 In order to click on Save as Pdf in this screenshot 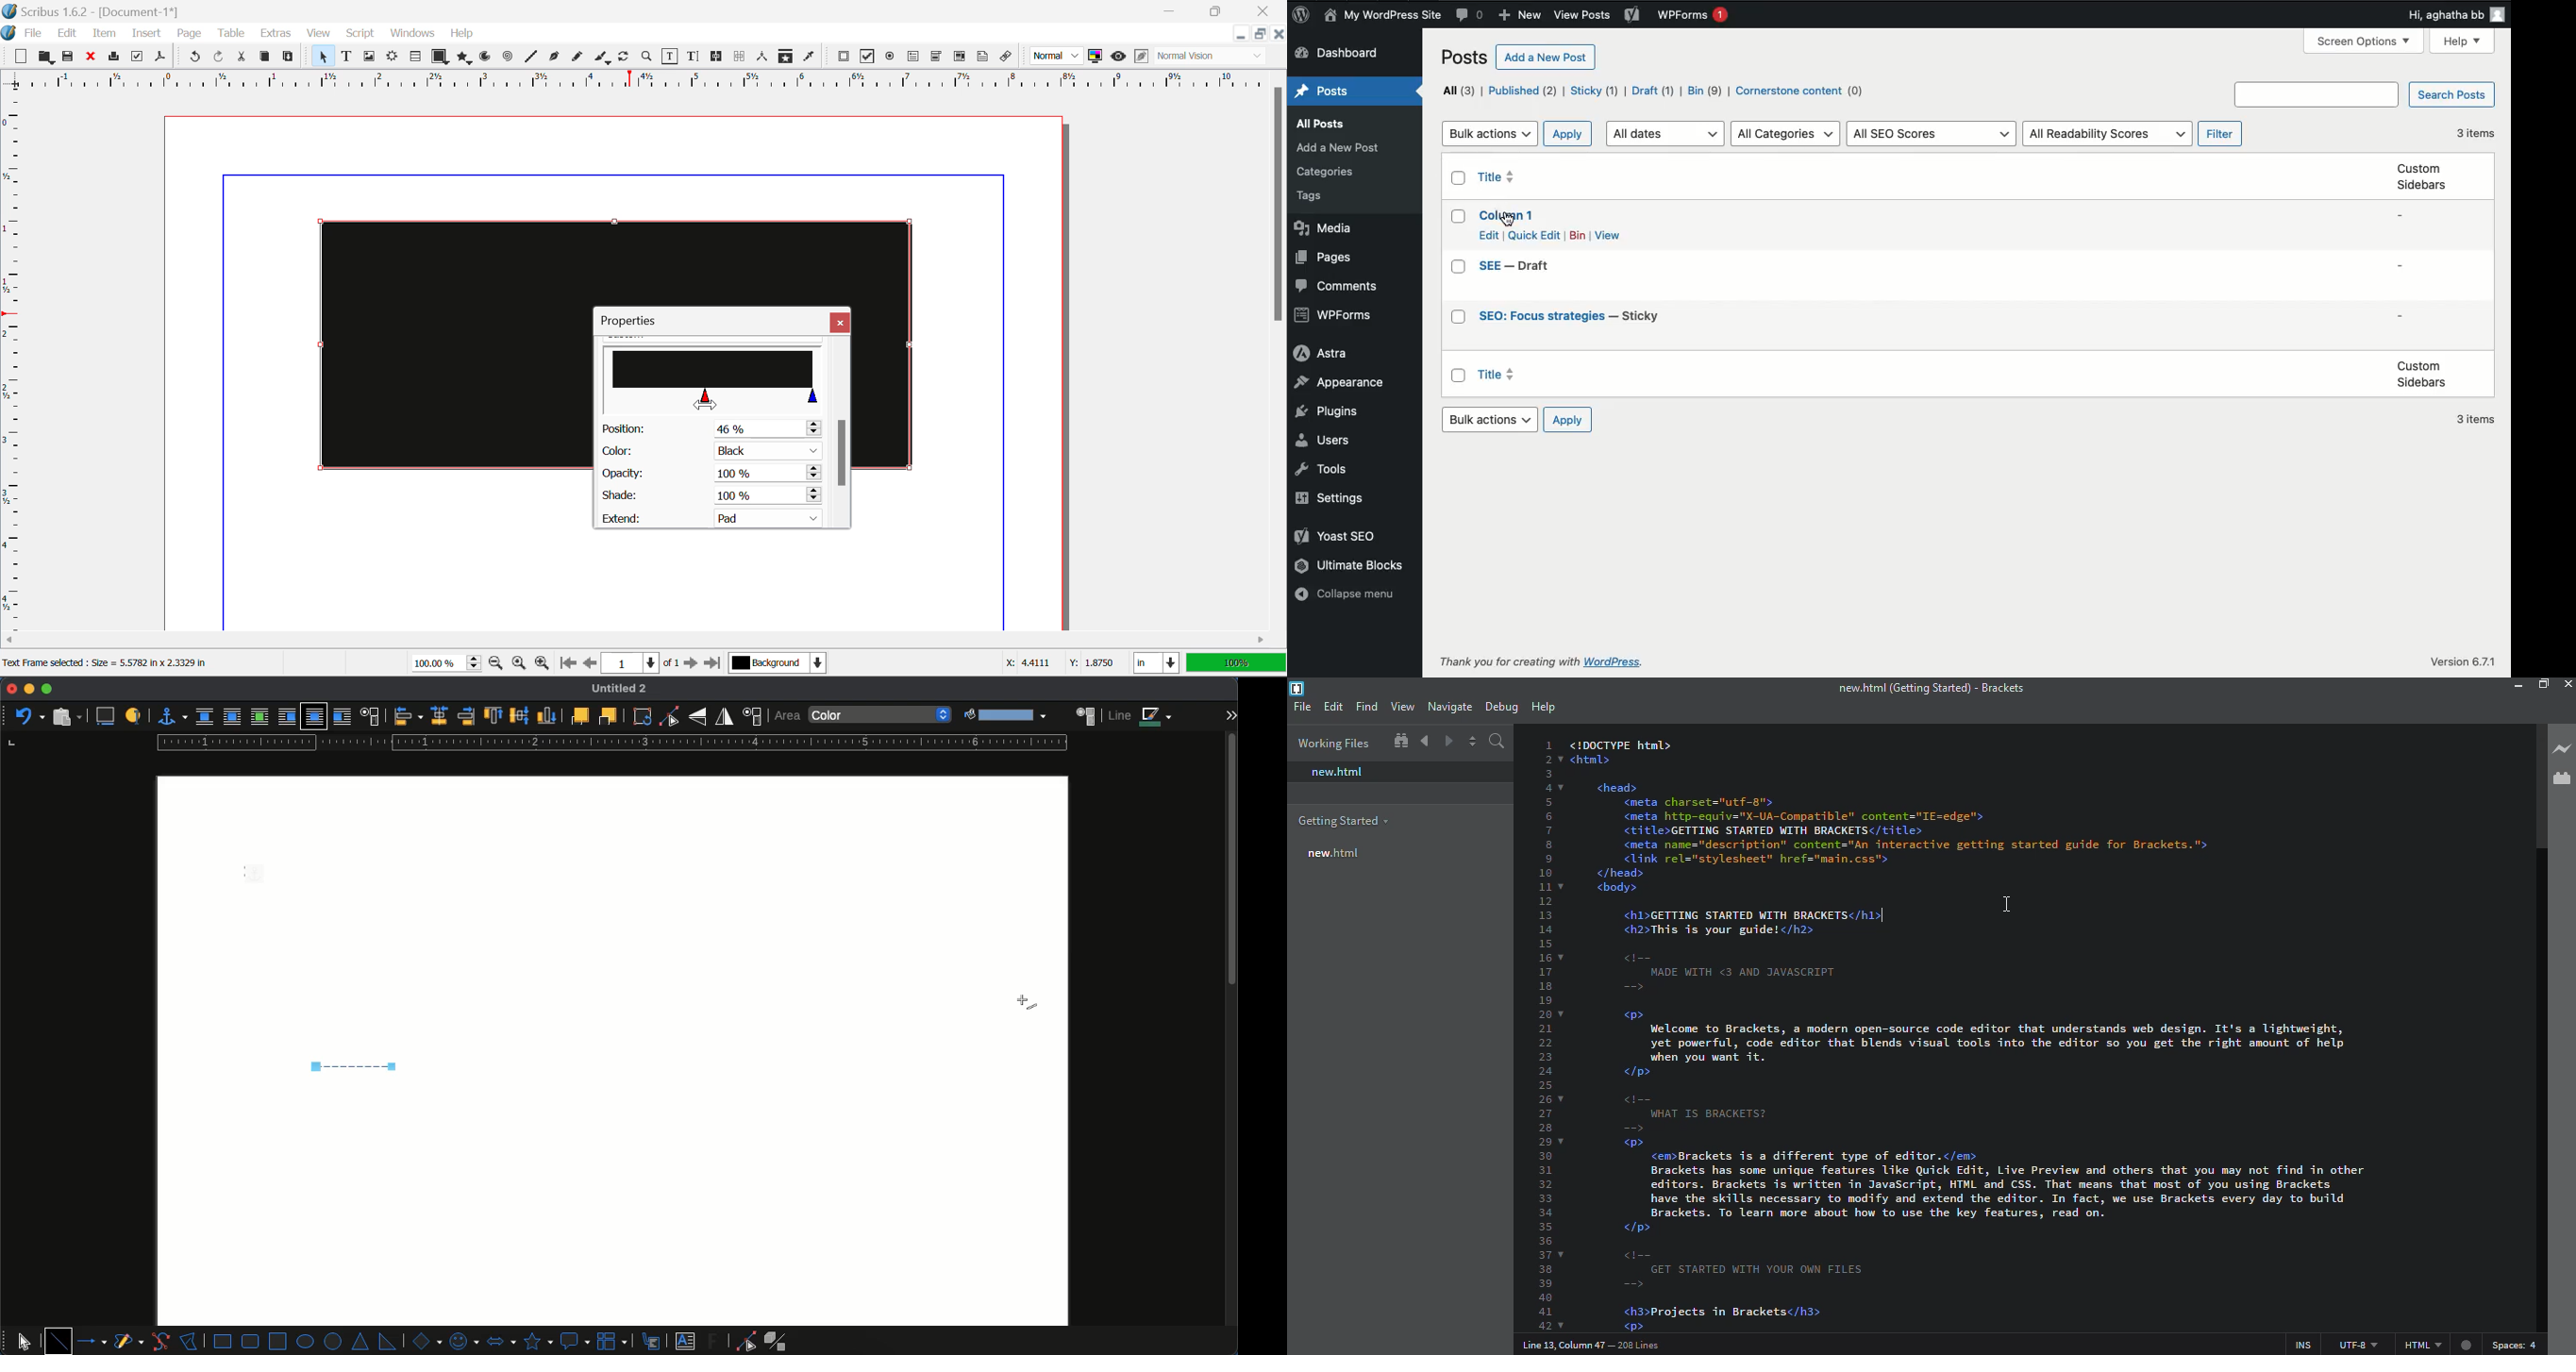, I will do `click(160, 58)`.